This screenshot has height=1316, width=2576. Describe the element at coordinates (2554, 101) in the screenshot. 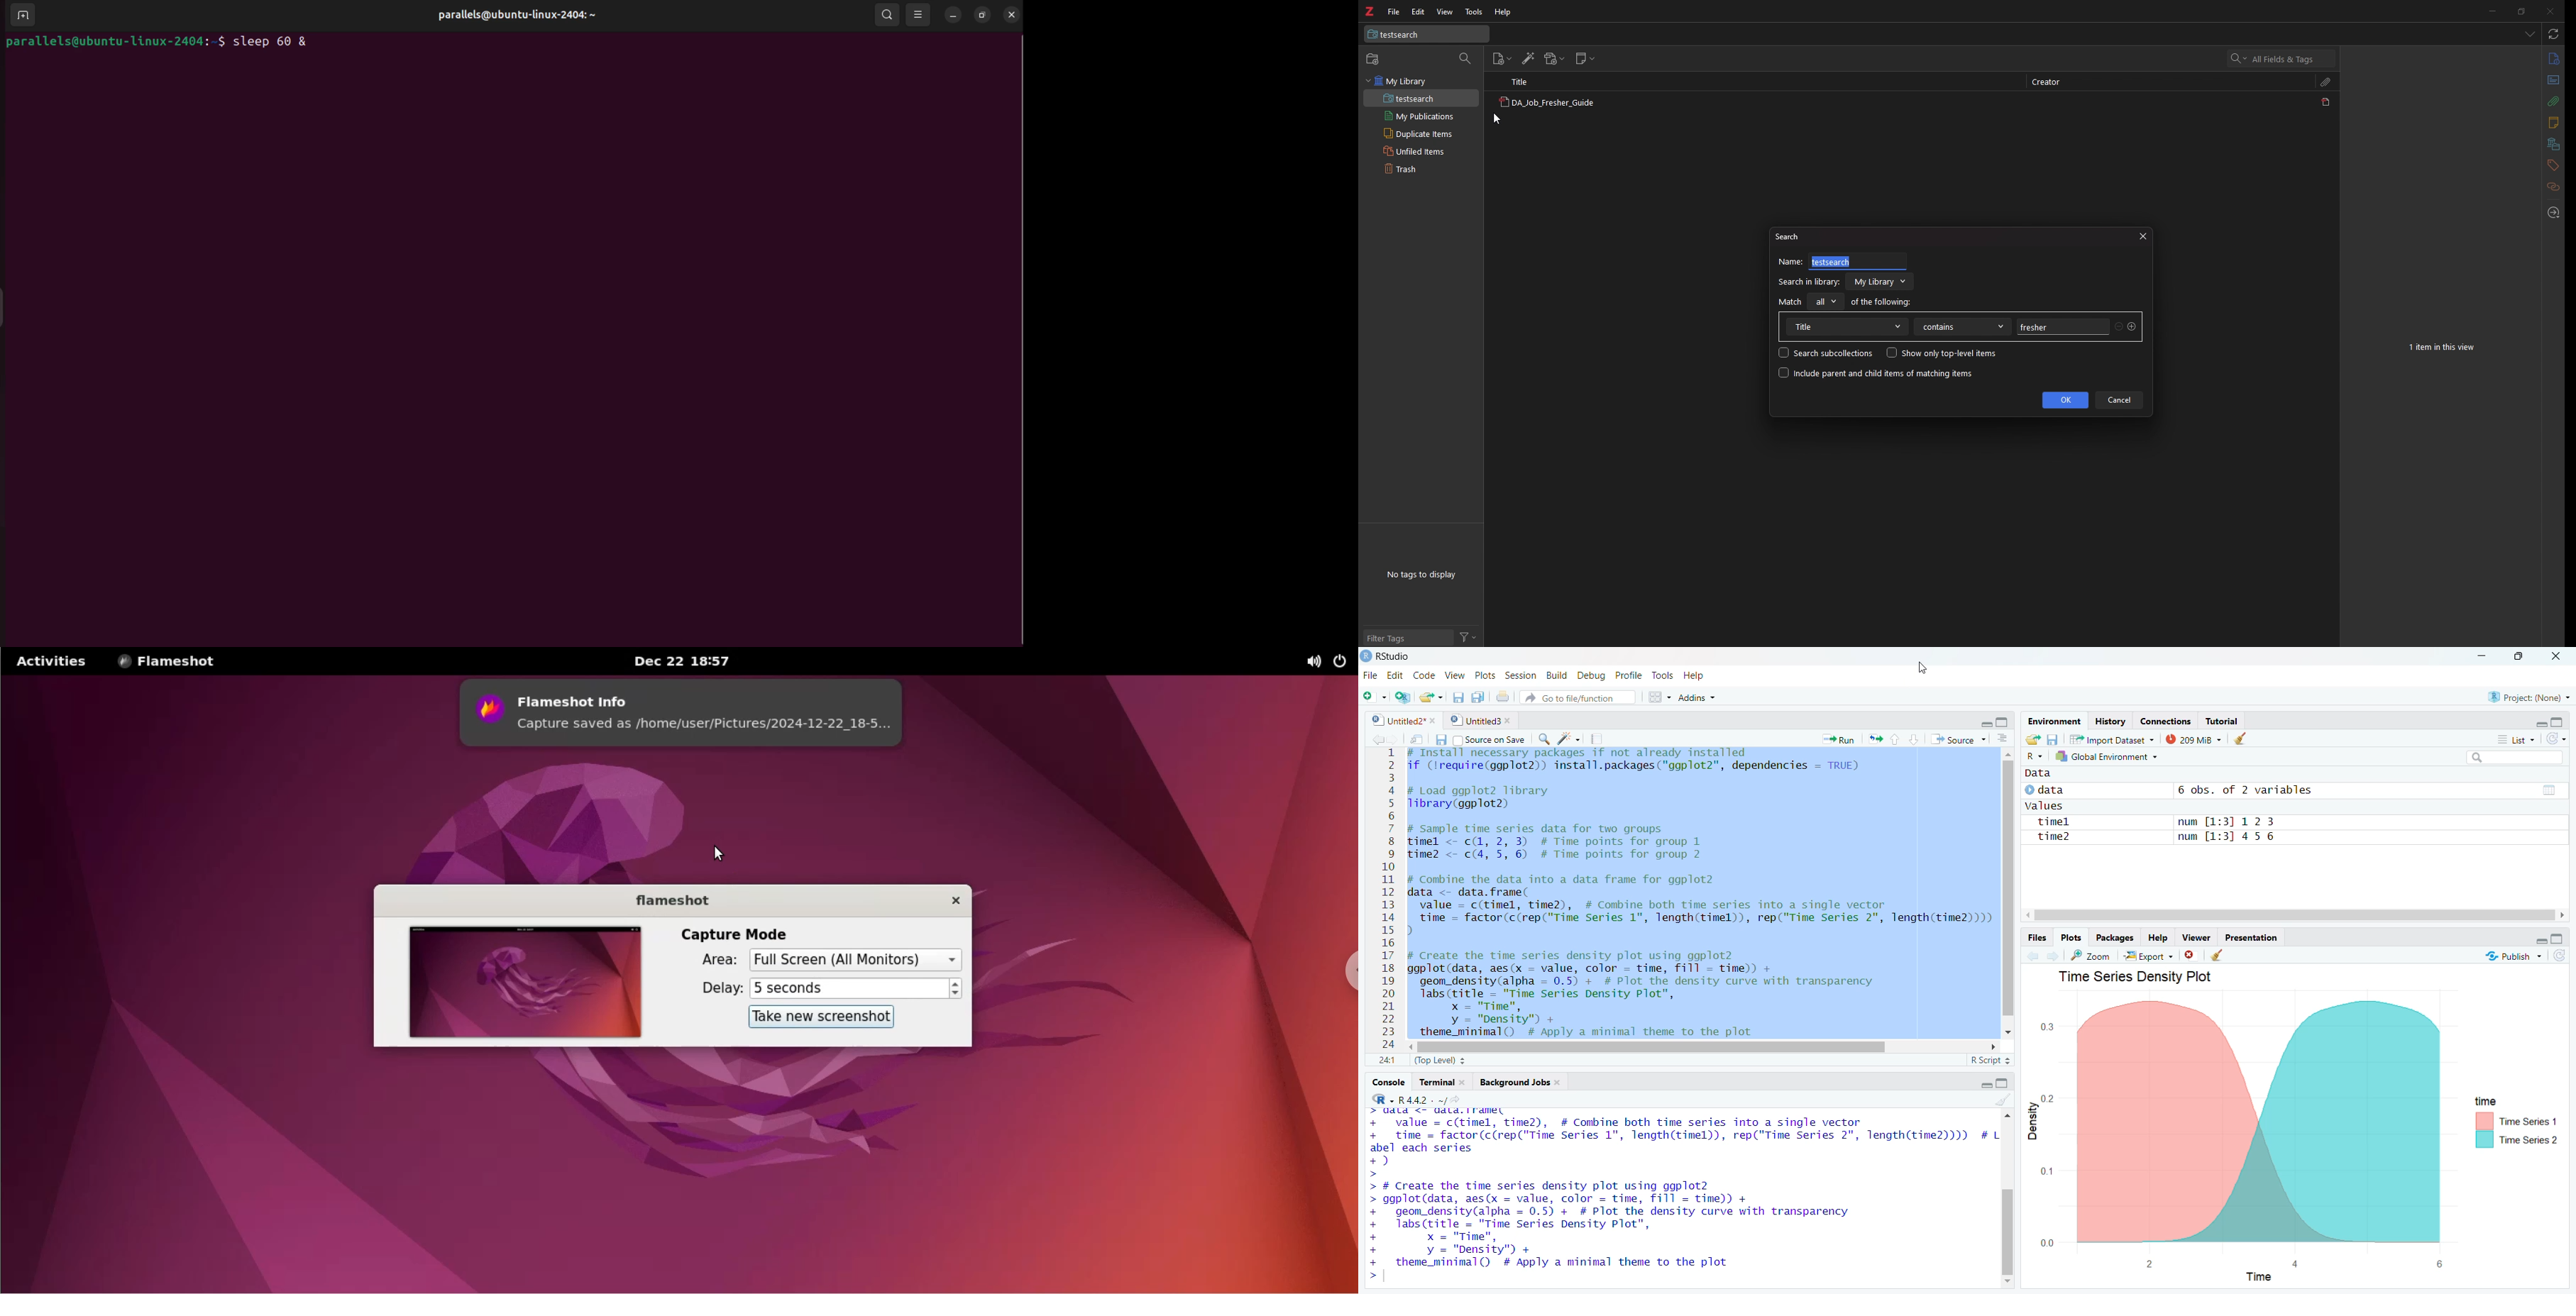

I see `attachment` at that location.